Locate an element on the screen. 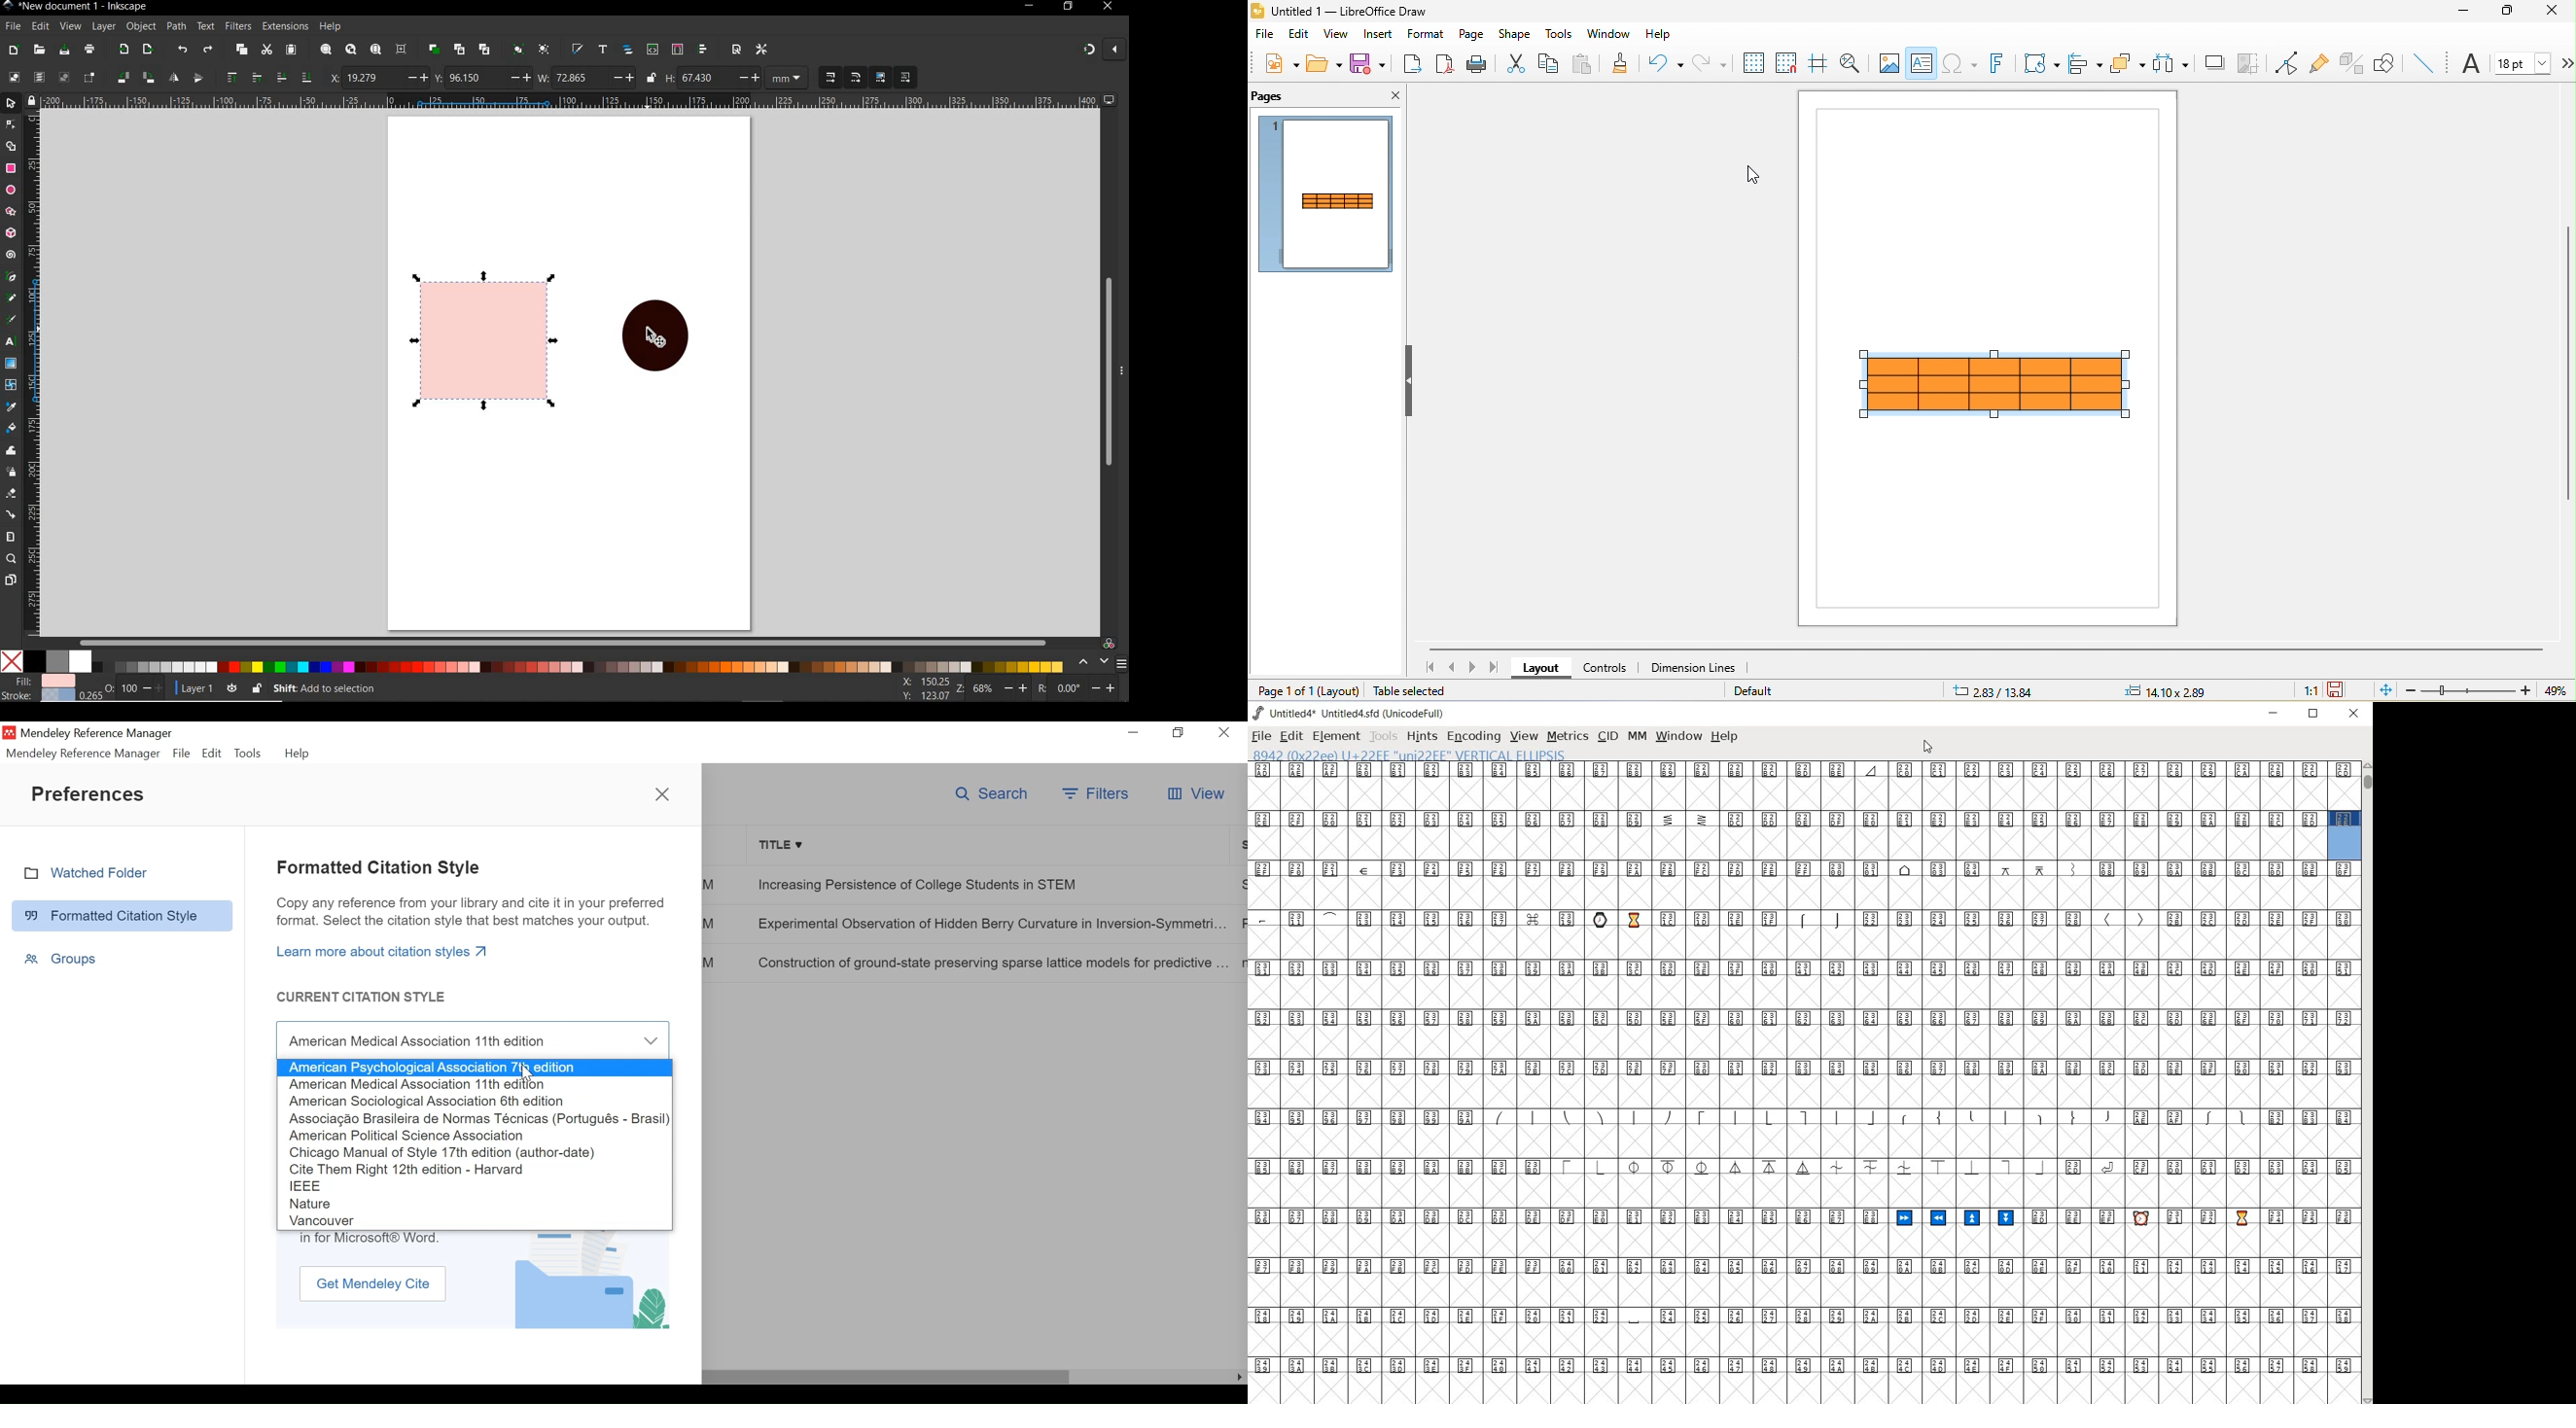 This screenshot has height=1428, width=2576. image is located at coordinates (1888, 63).